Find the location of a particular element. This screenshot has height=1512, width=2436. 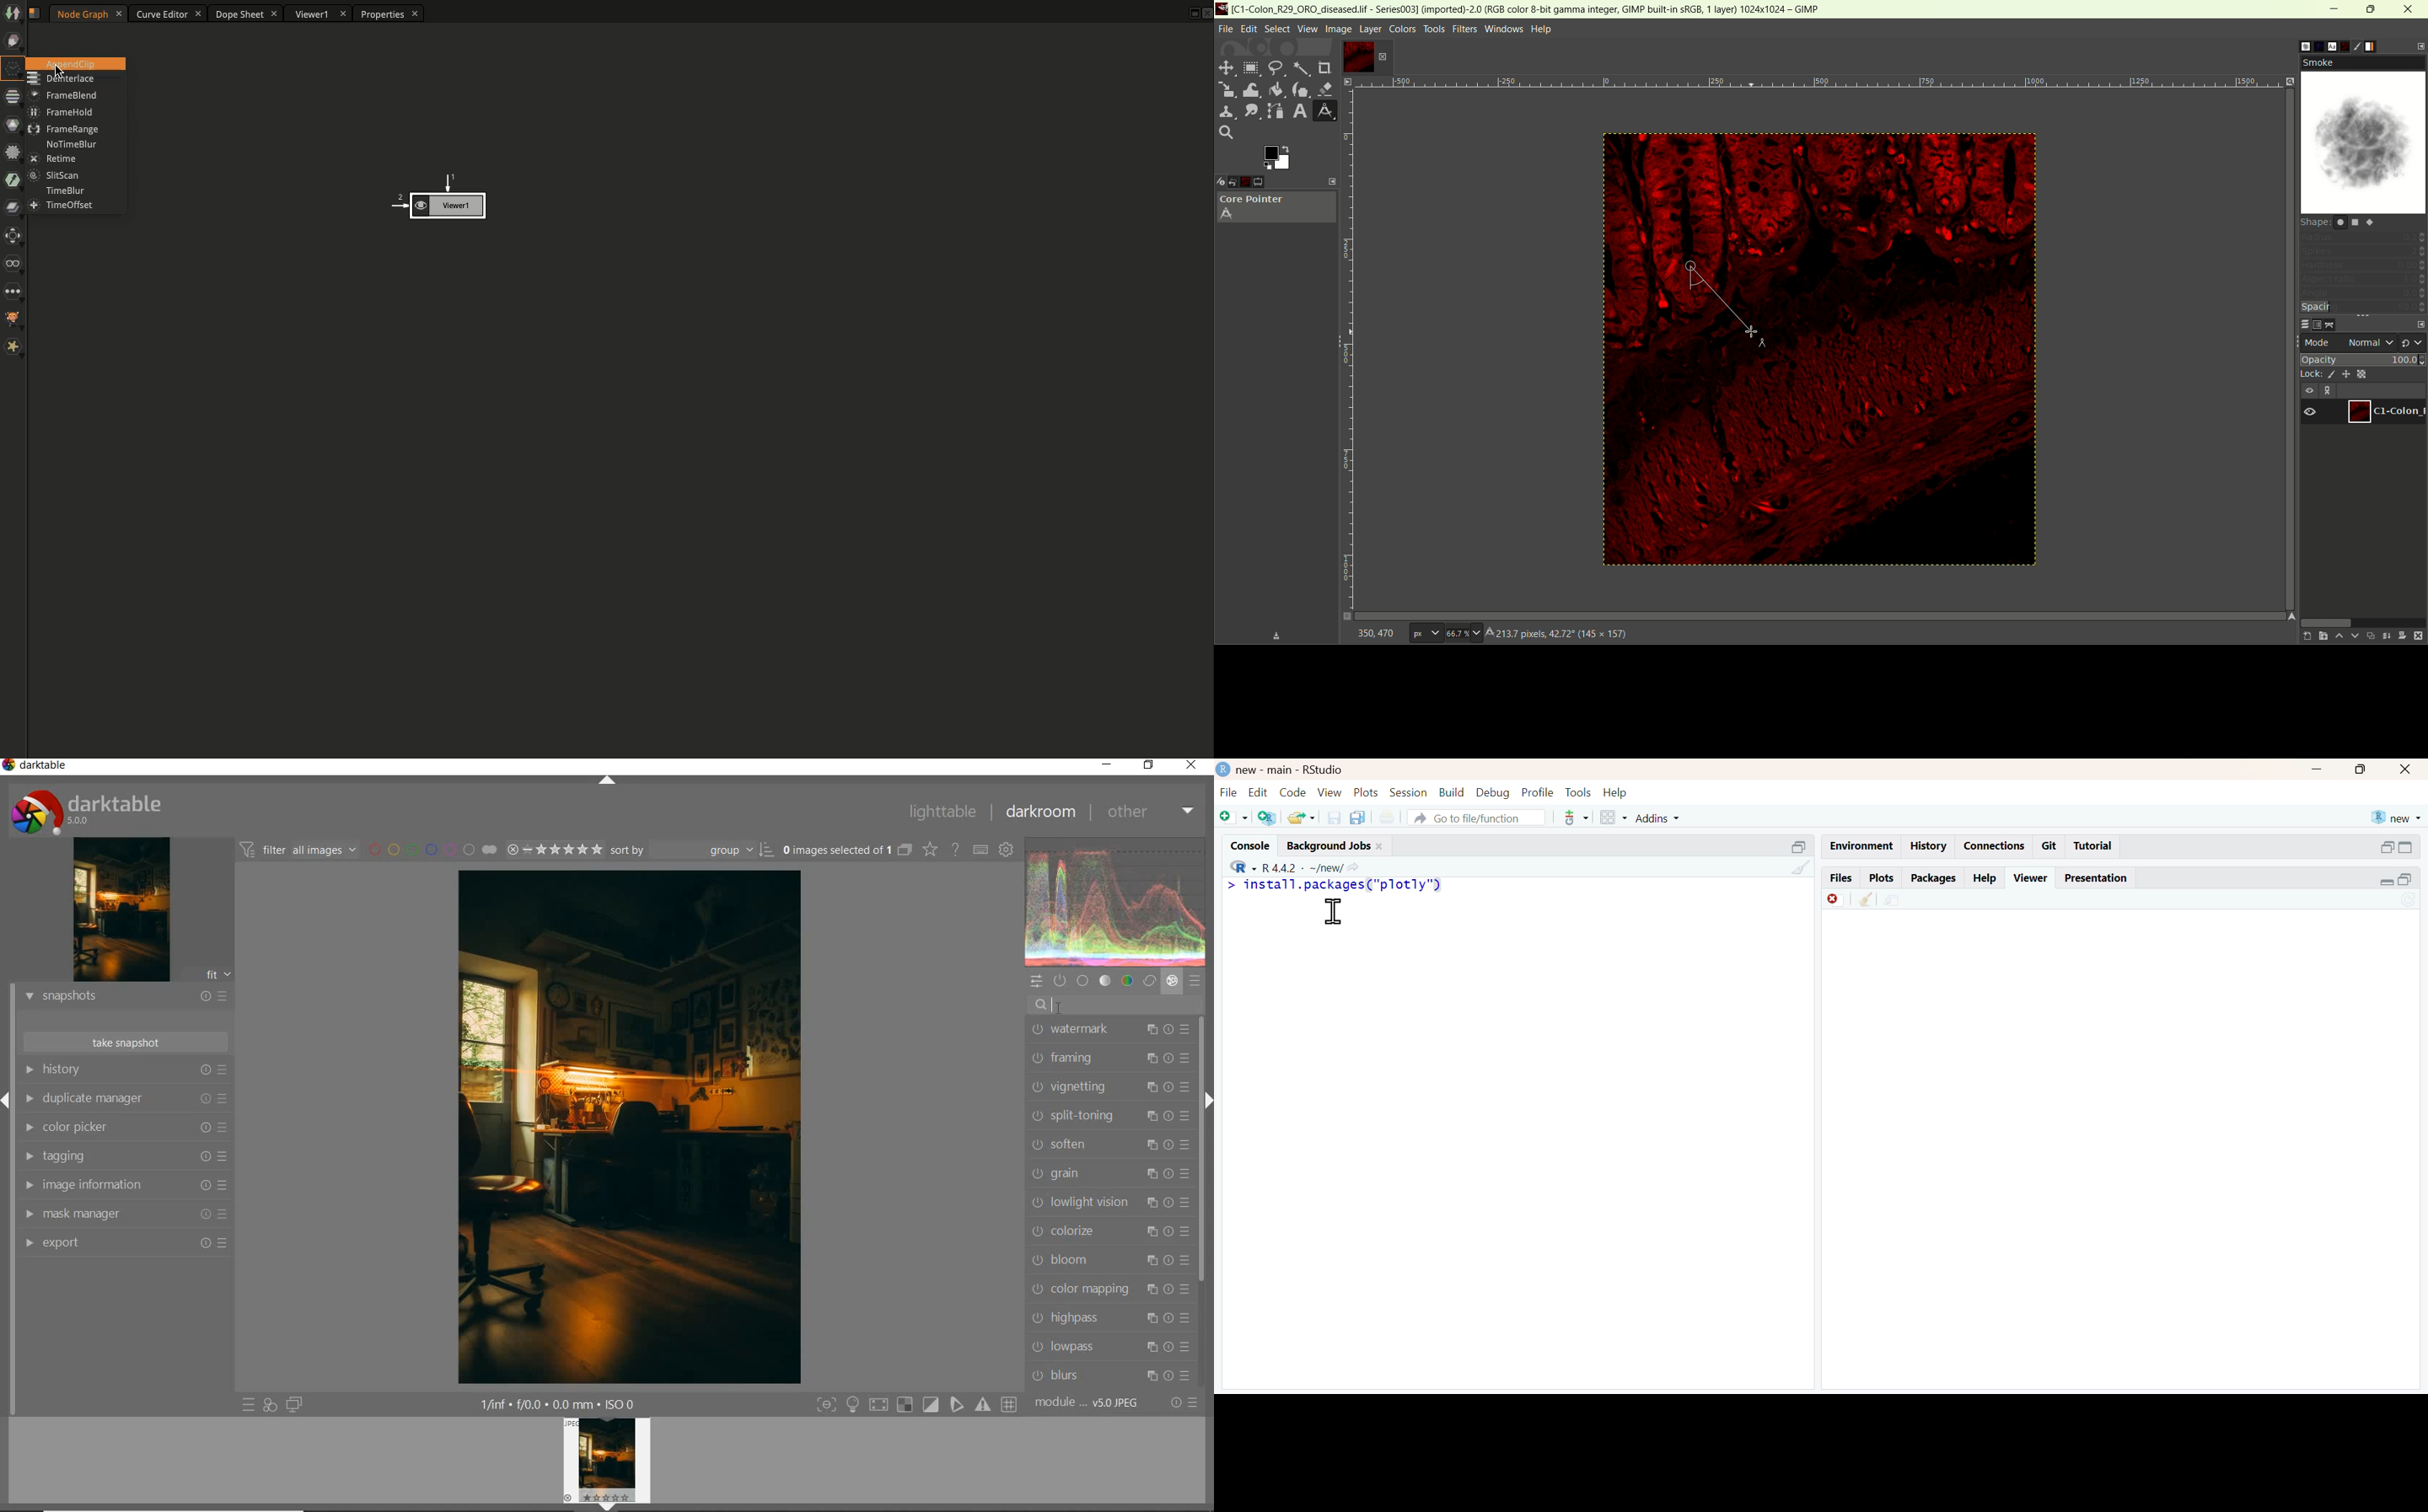

maximize is located at coordinates (2413, 881).